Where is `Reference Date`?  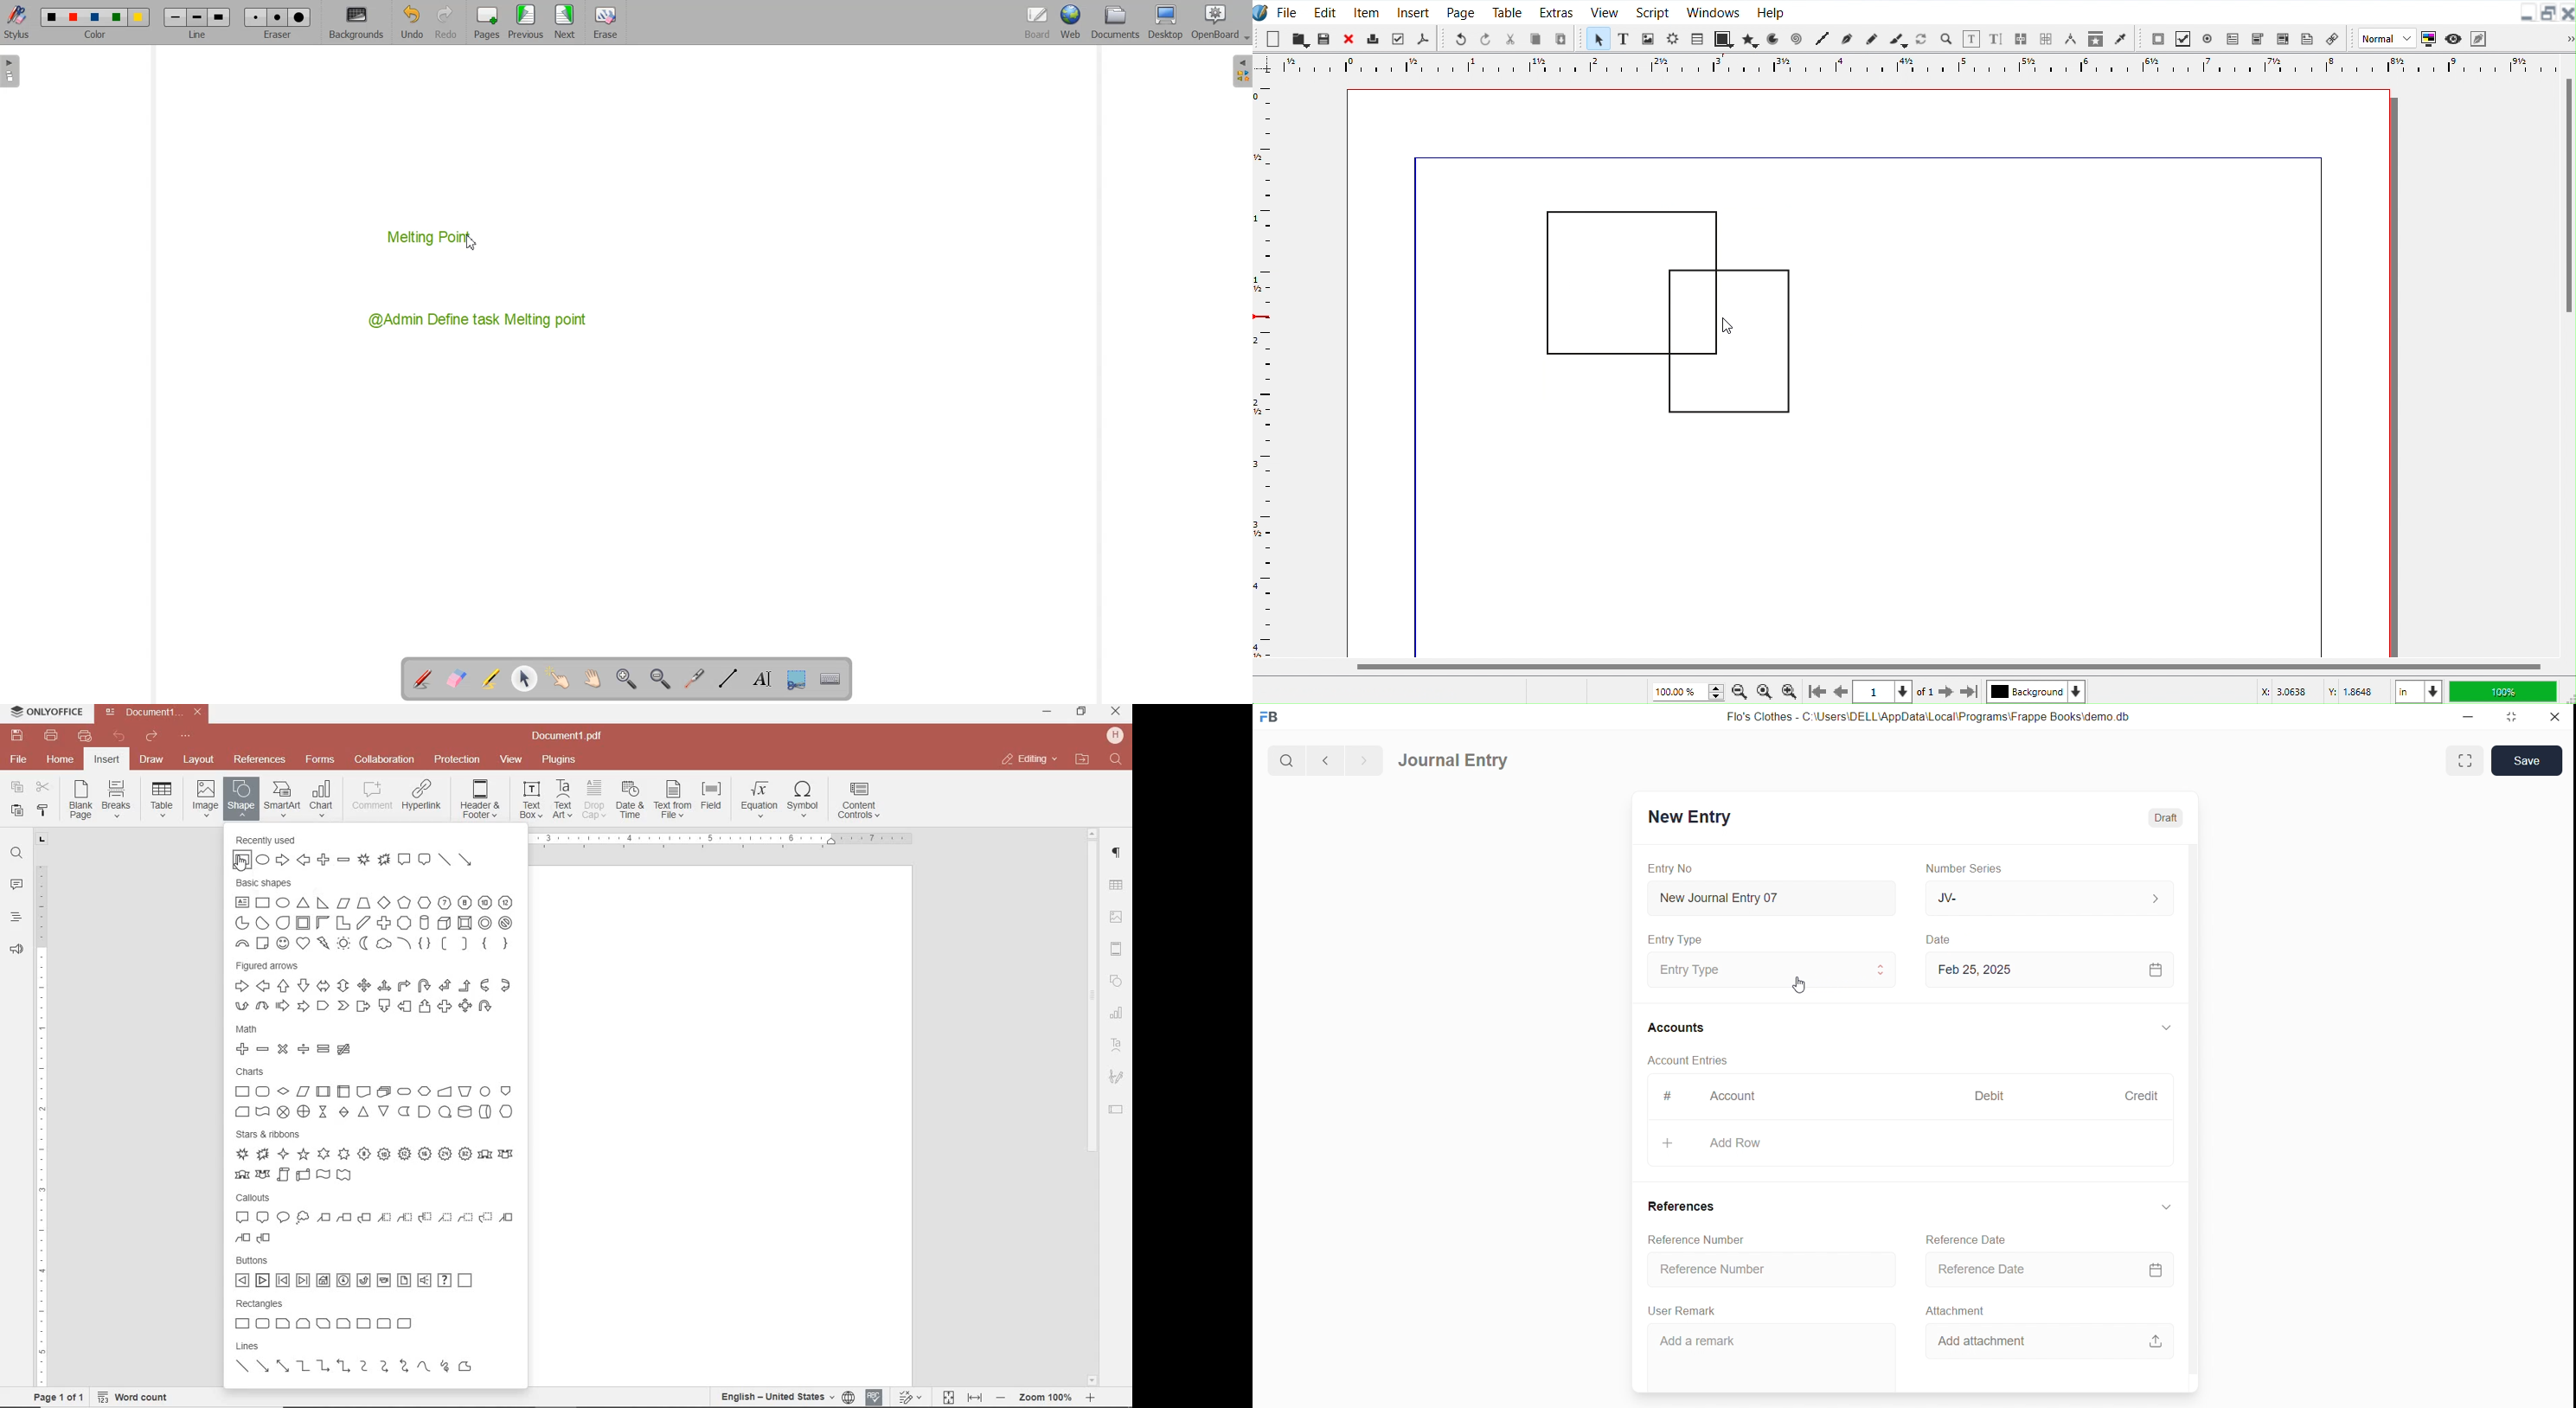
Reference Date is located at coordinates (2049, 1270).